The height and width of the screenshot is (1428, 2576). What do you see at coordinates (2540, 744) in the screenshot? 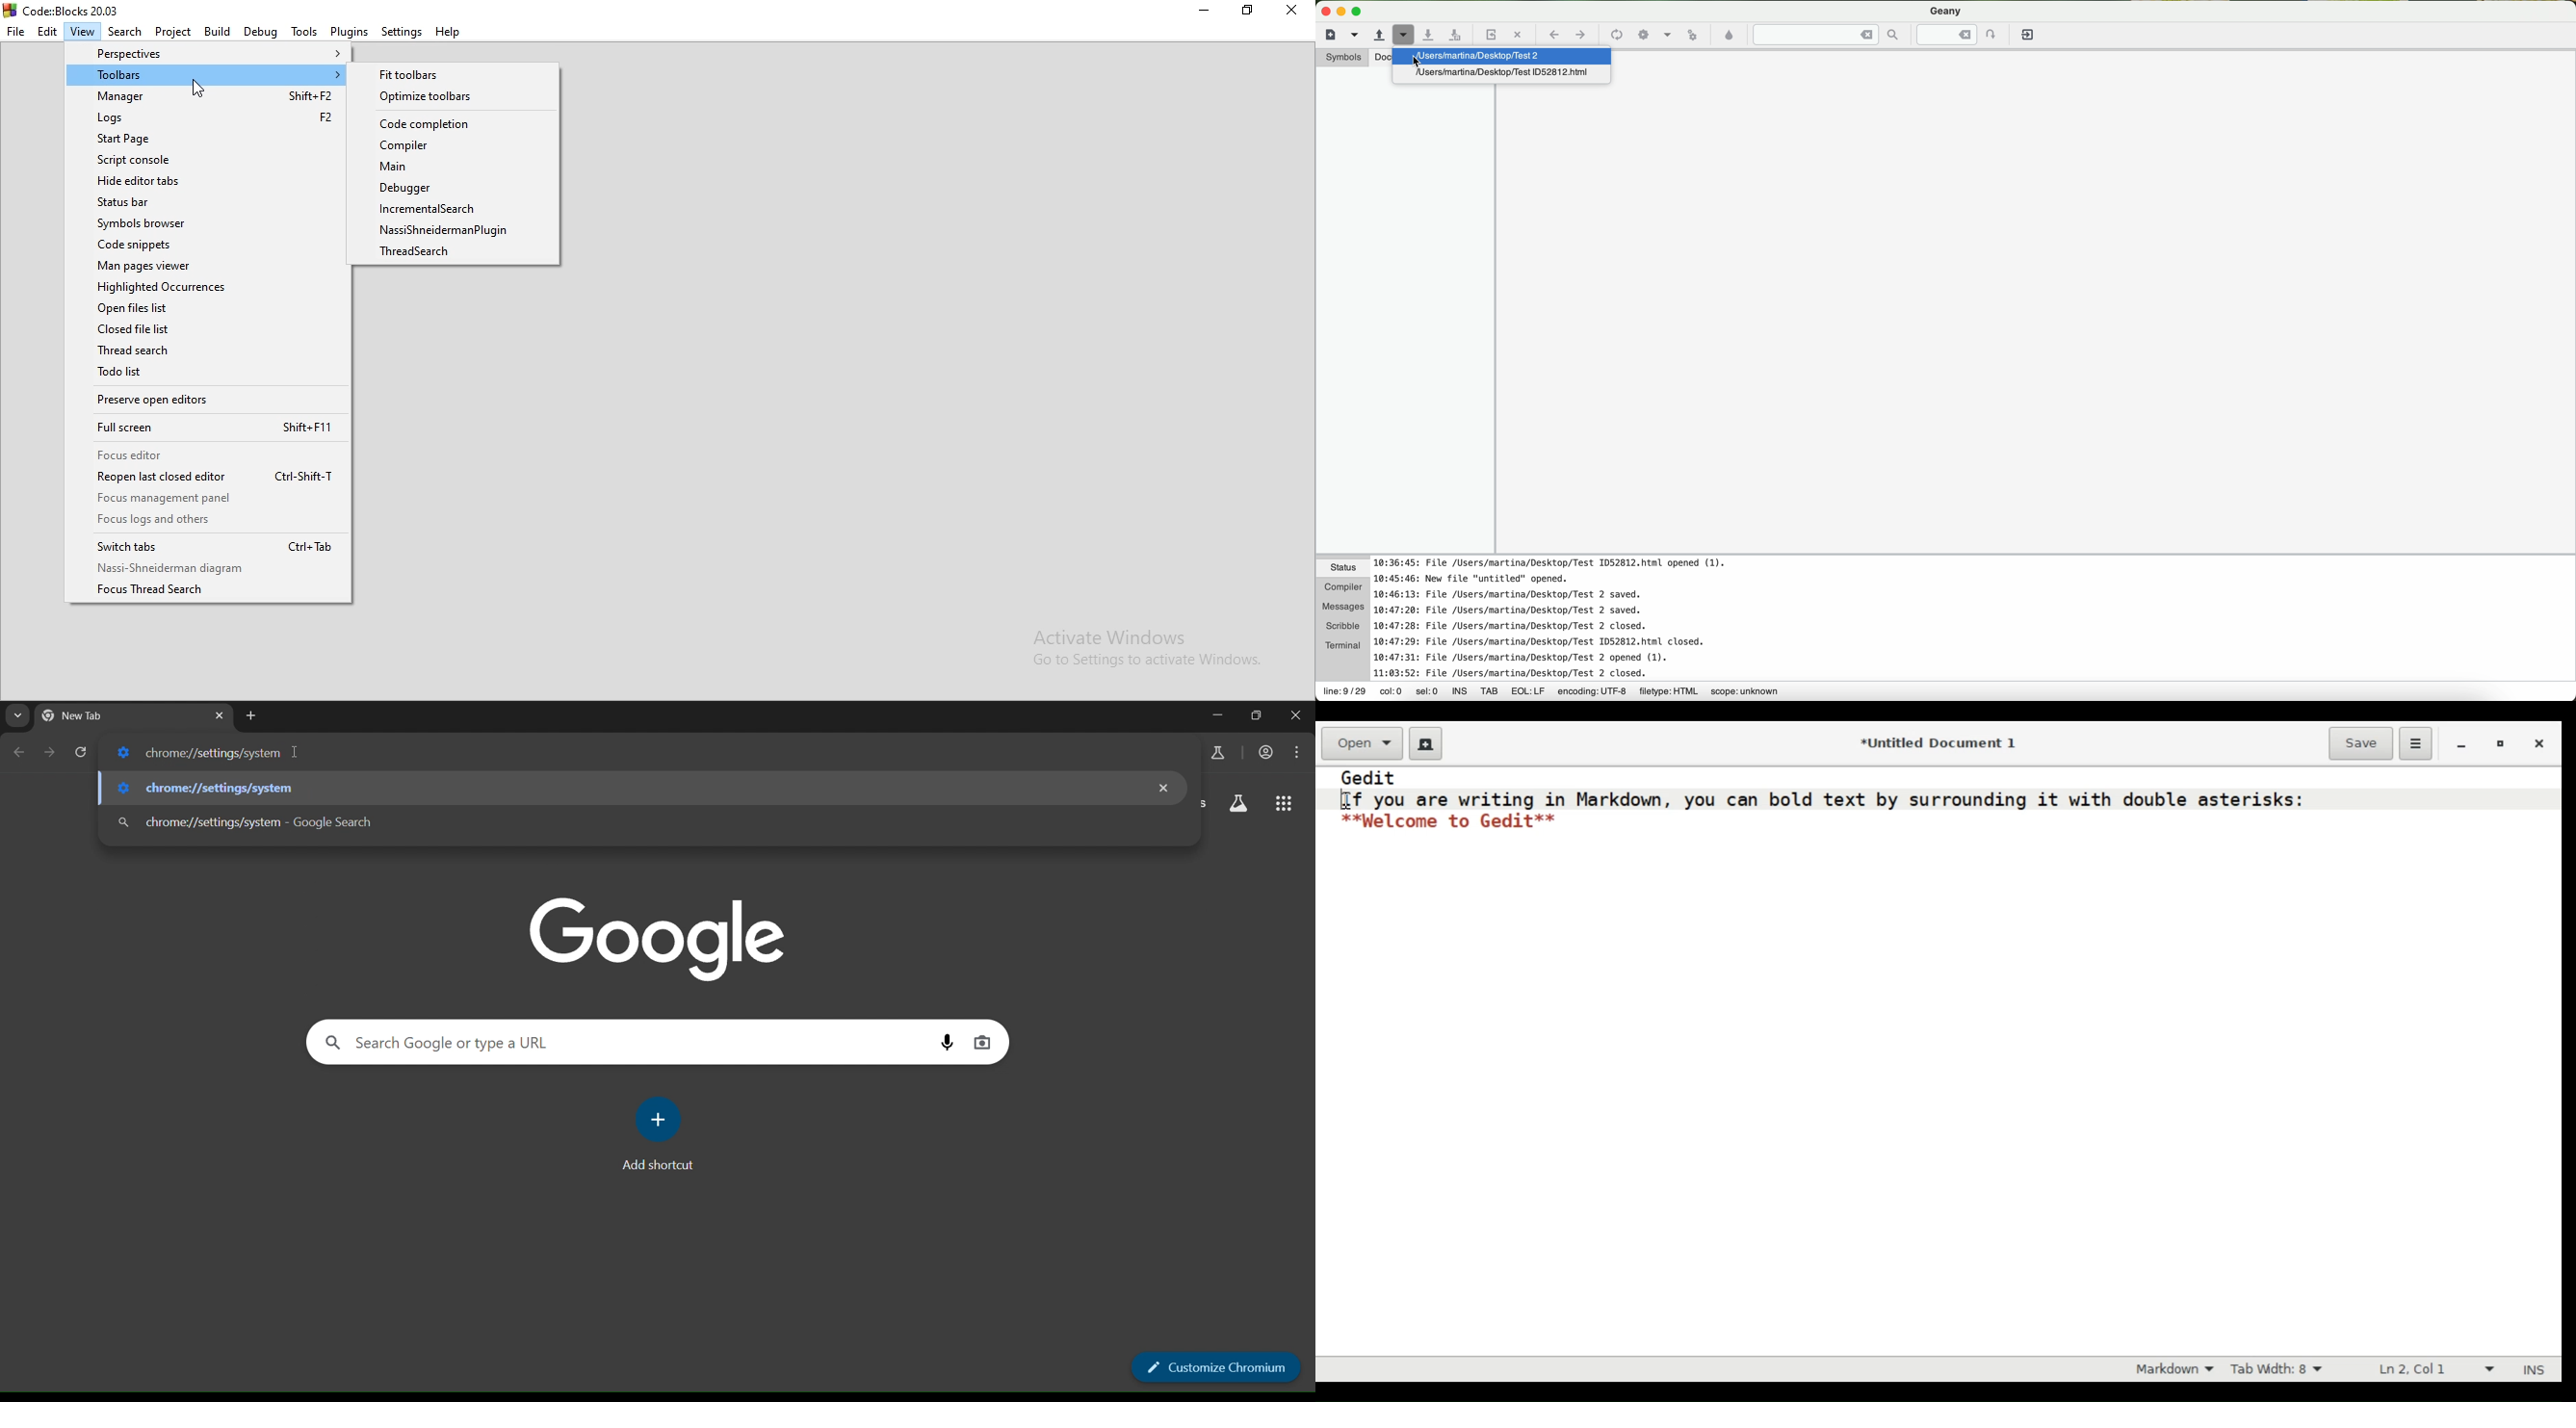
I see `Close` at bounding box center [2540, 744].